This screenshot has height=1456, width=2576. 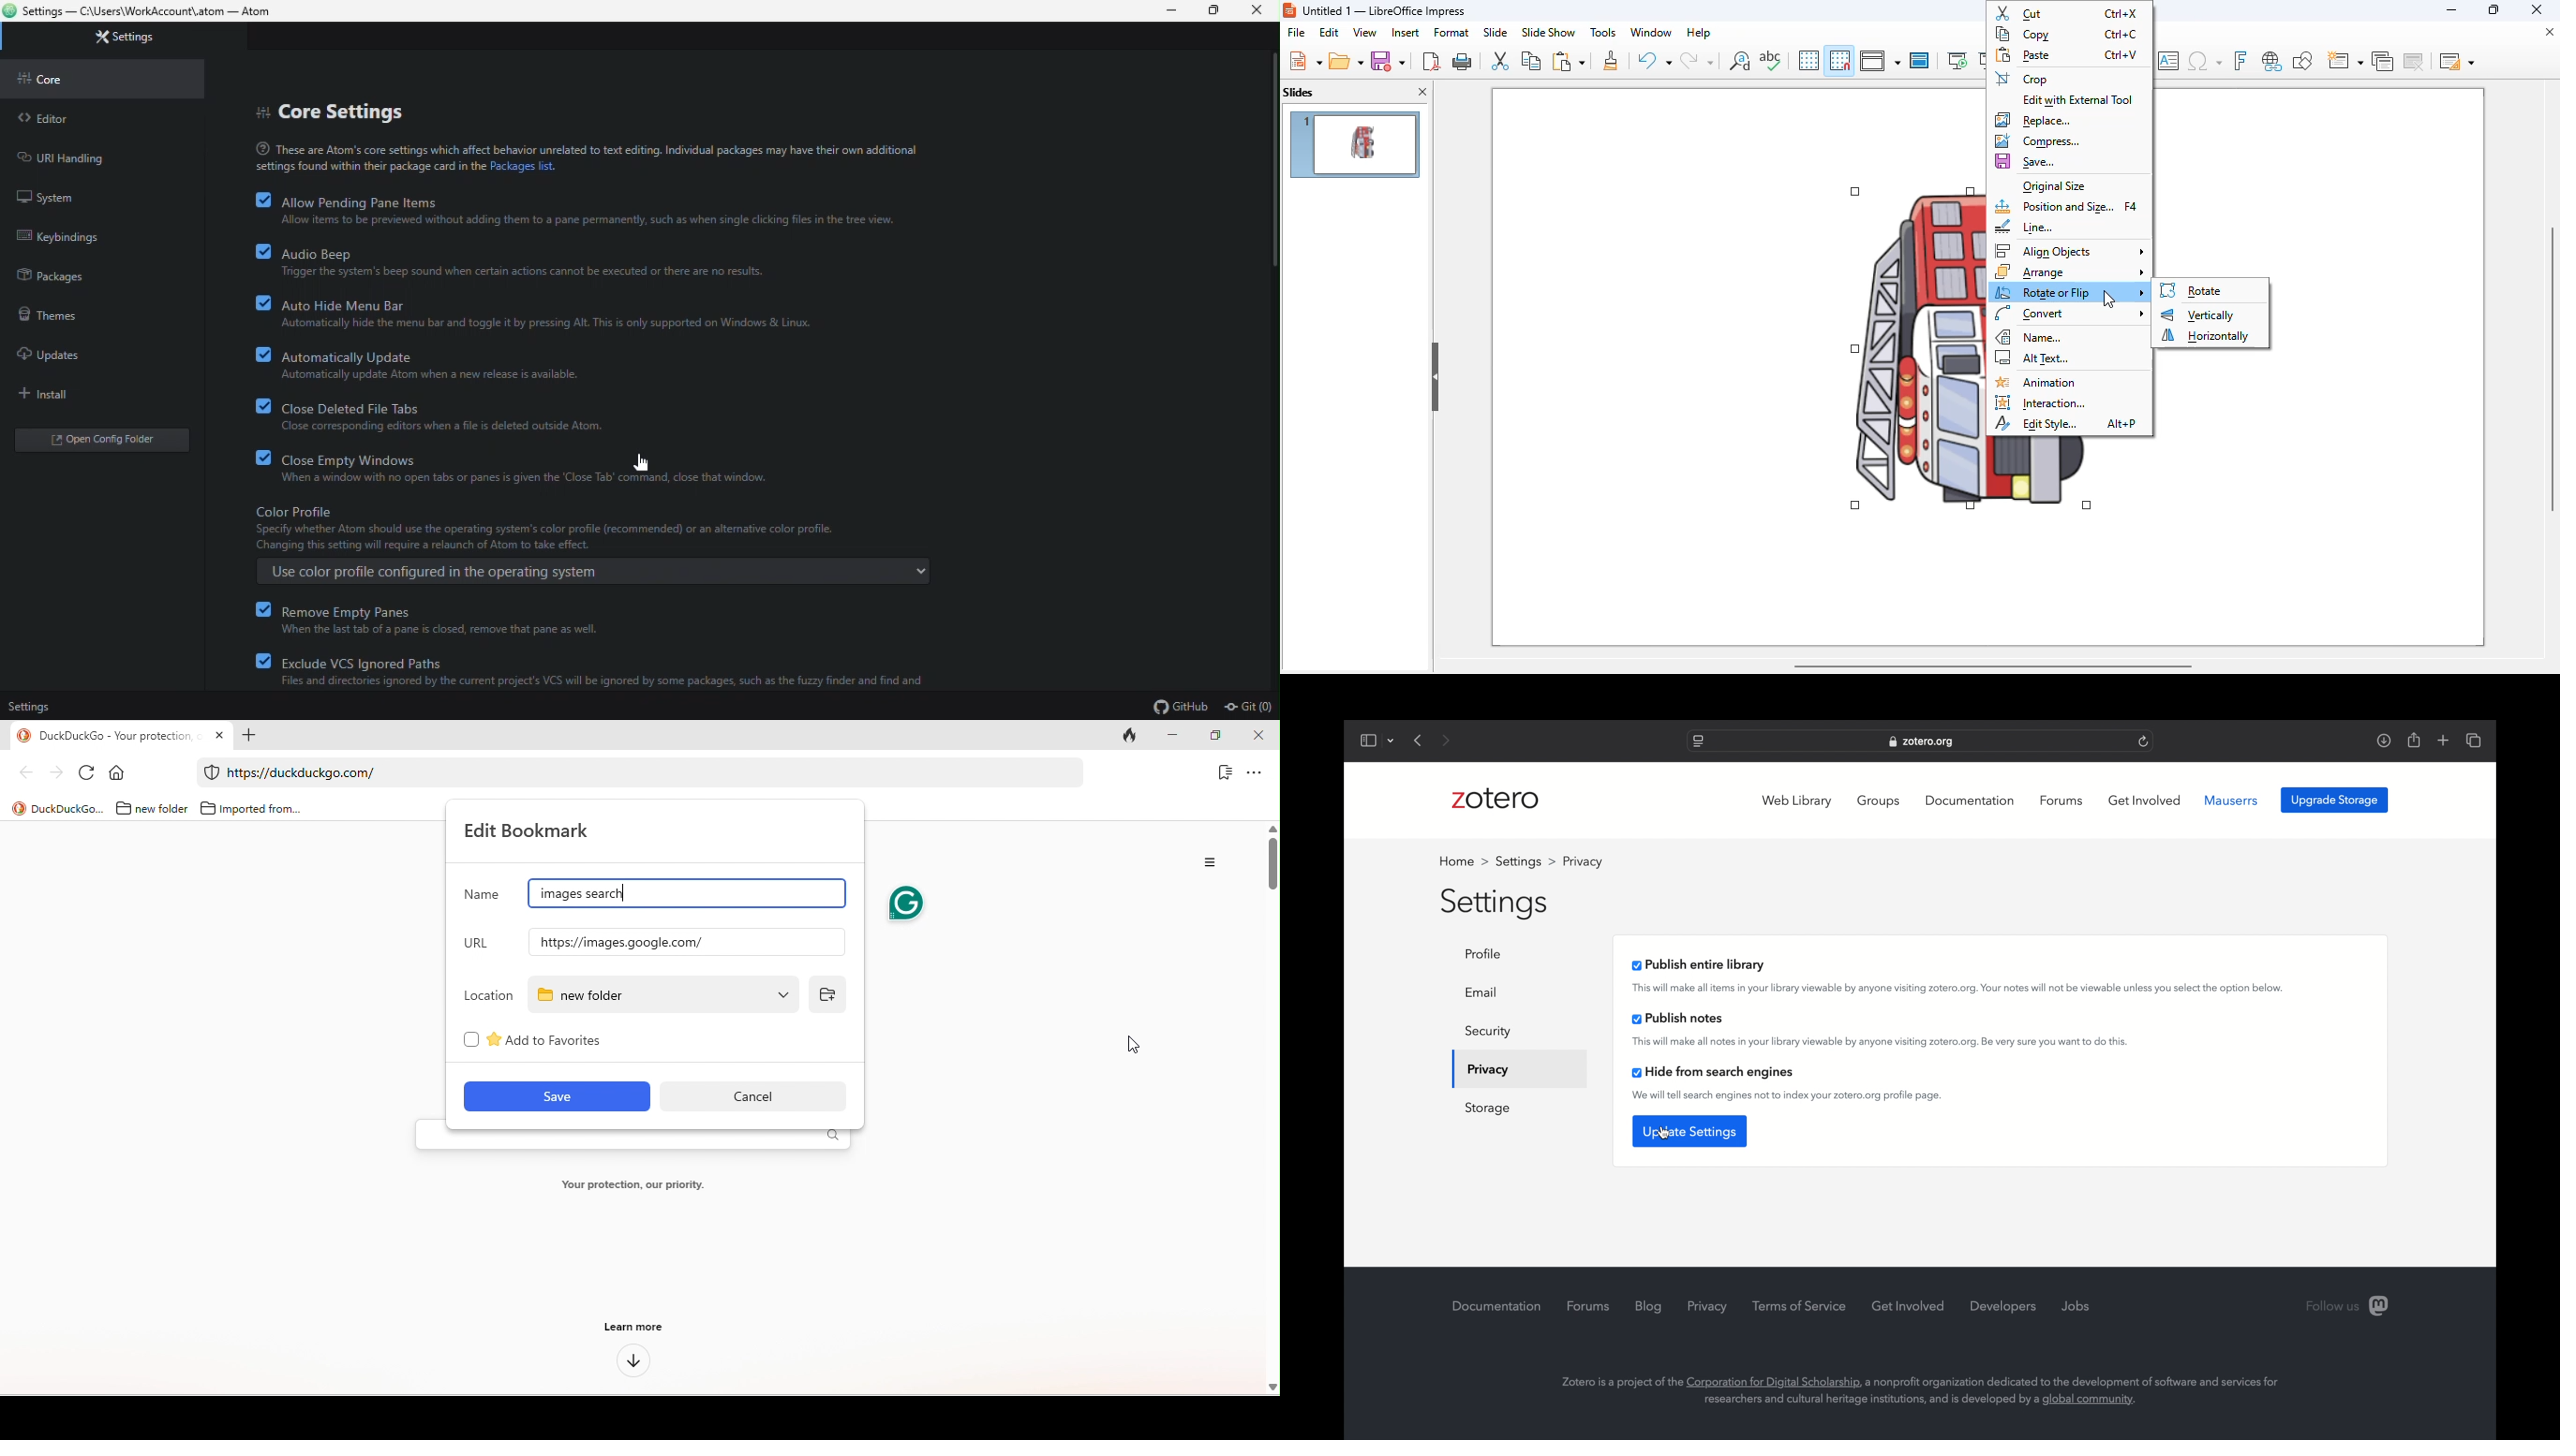 What do you see at coordinates (490, 996) in the screenshot?
I see `location` at bounding box center [490, 996].